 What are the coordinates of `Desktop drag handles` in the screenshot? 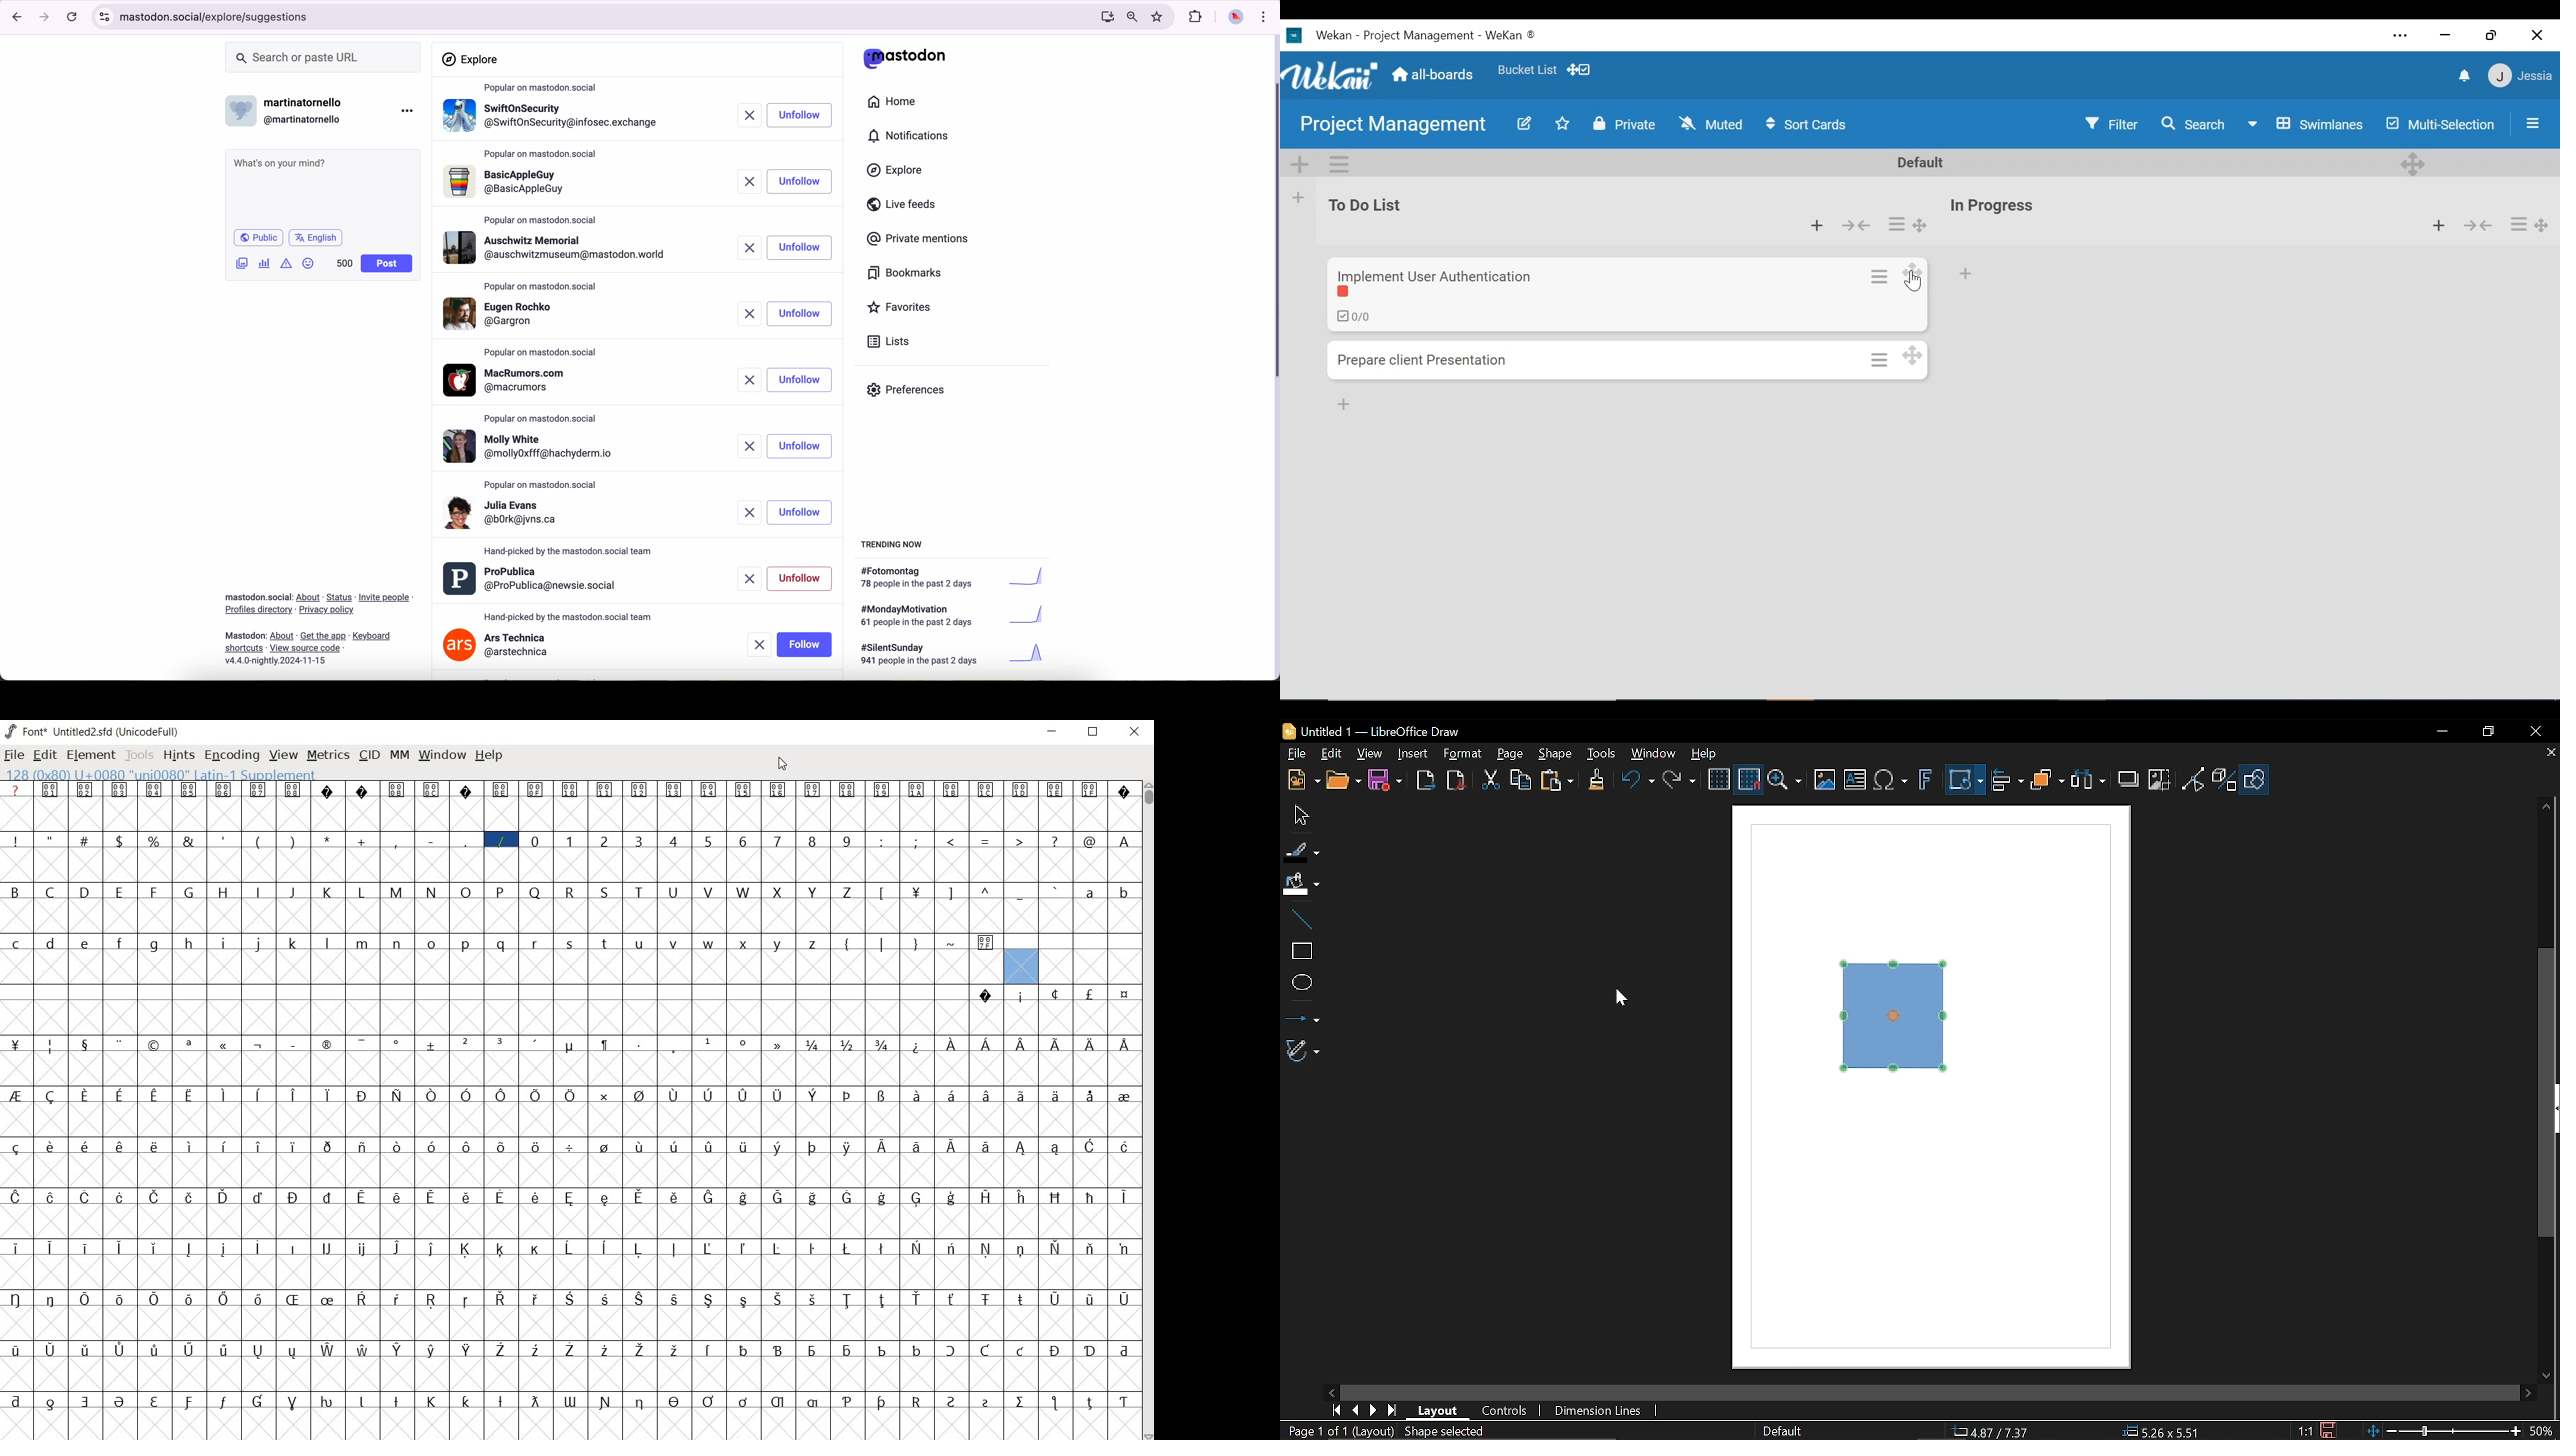 It's located at (1913, 355).